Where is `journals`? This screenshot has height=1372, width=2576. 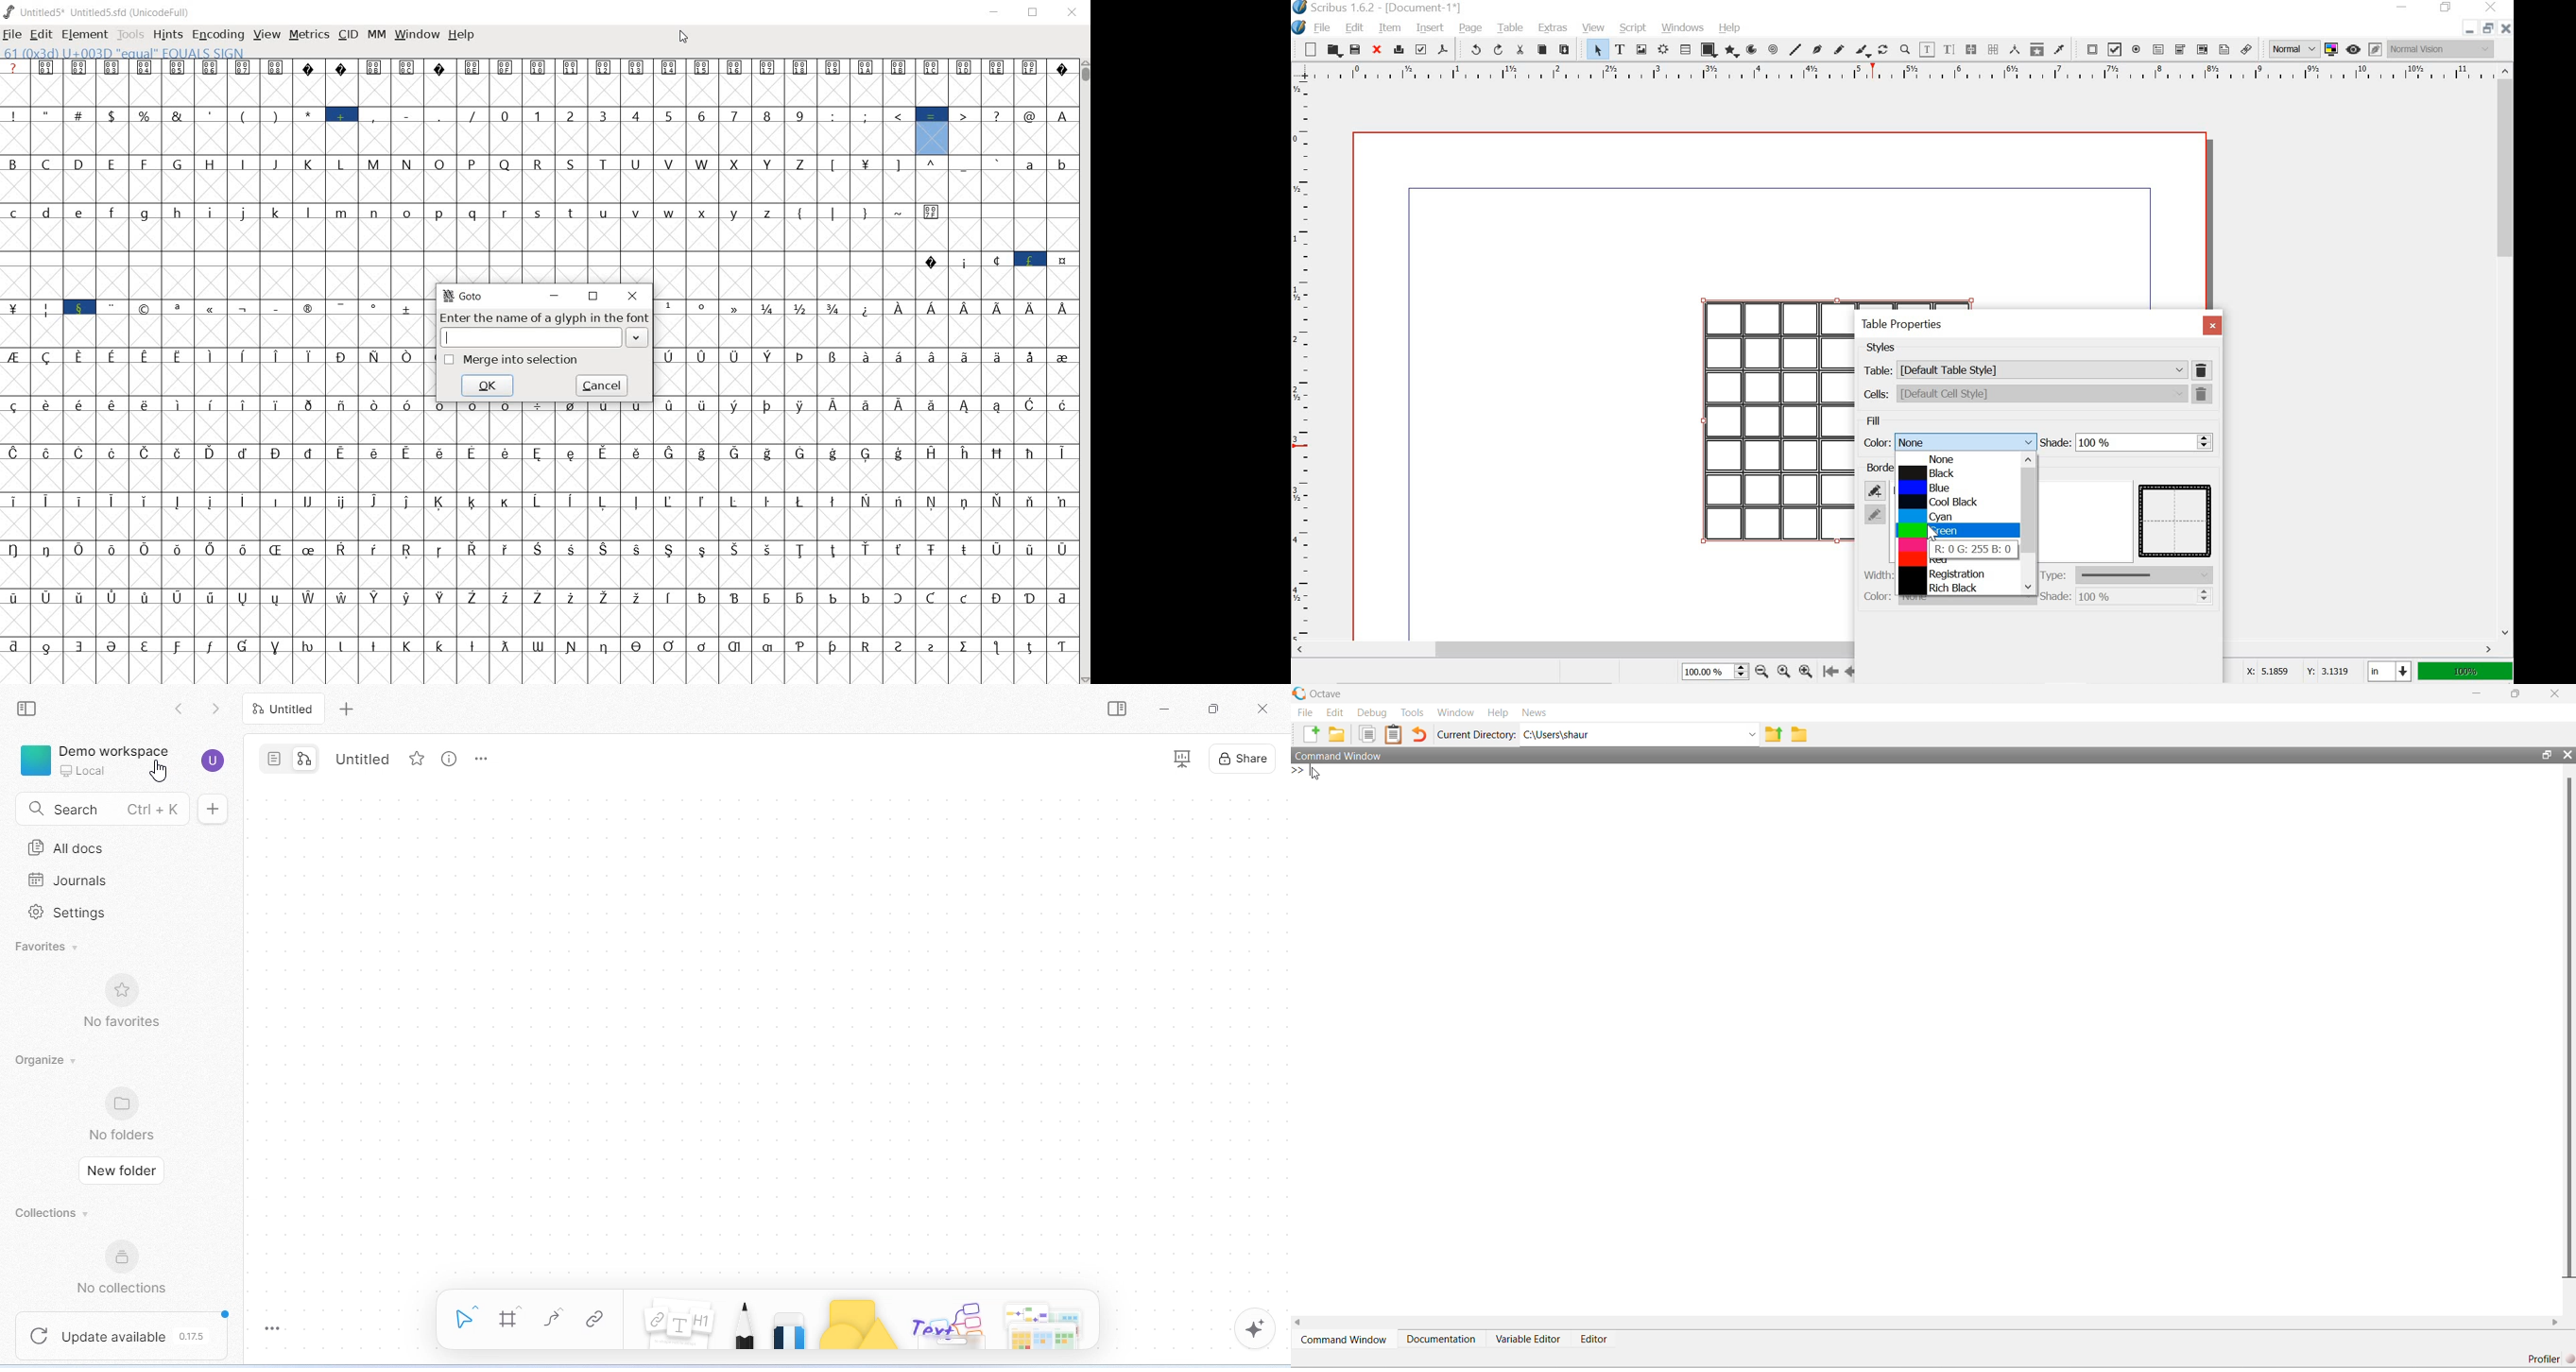 journals is located at coordinates (70, 881).